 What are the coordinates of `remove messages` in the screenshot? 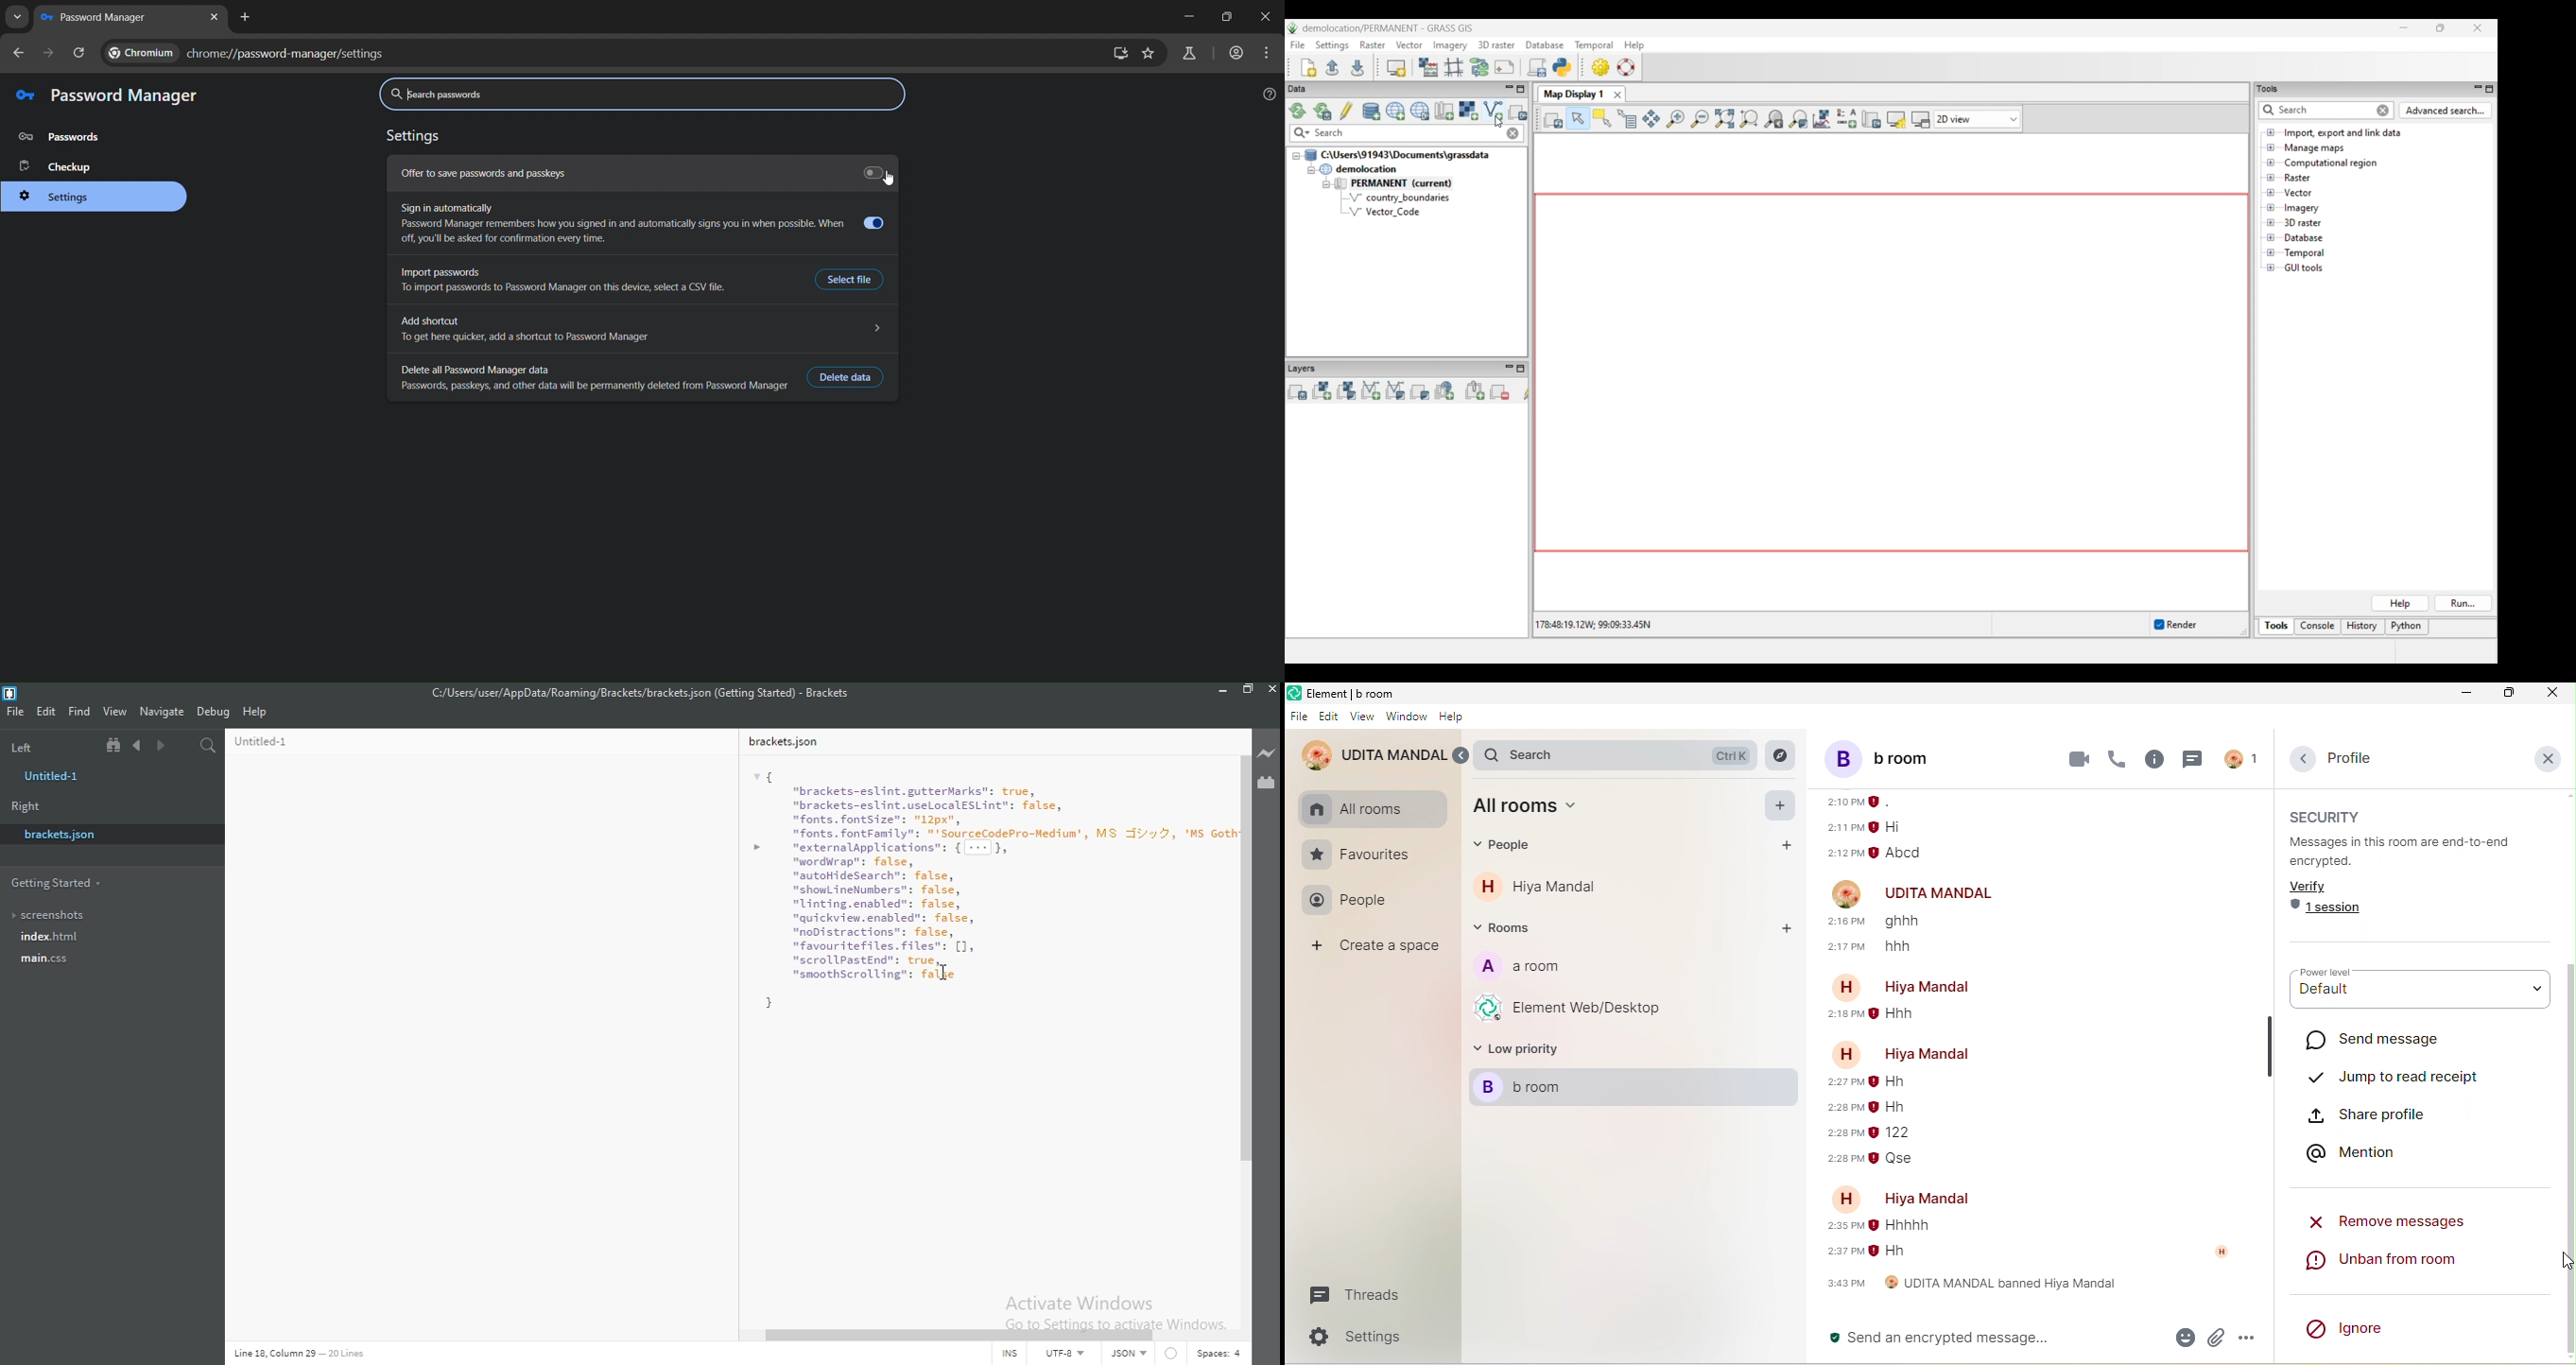 It's located at (2393, 1219).